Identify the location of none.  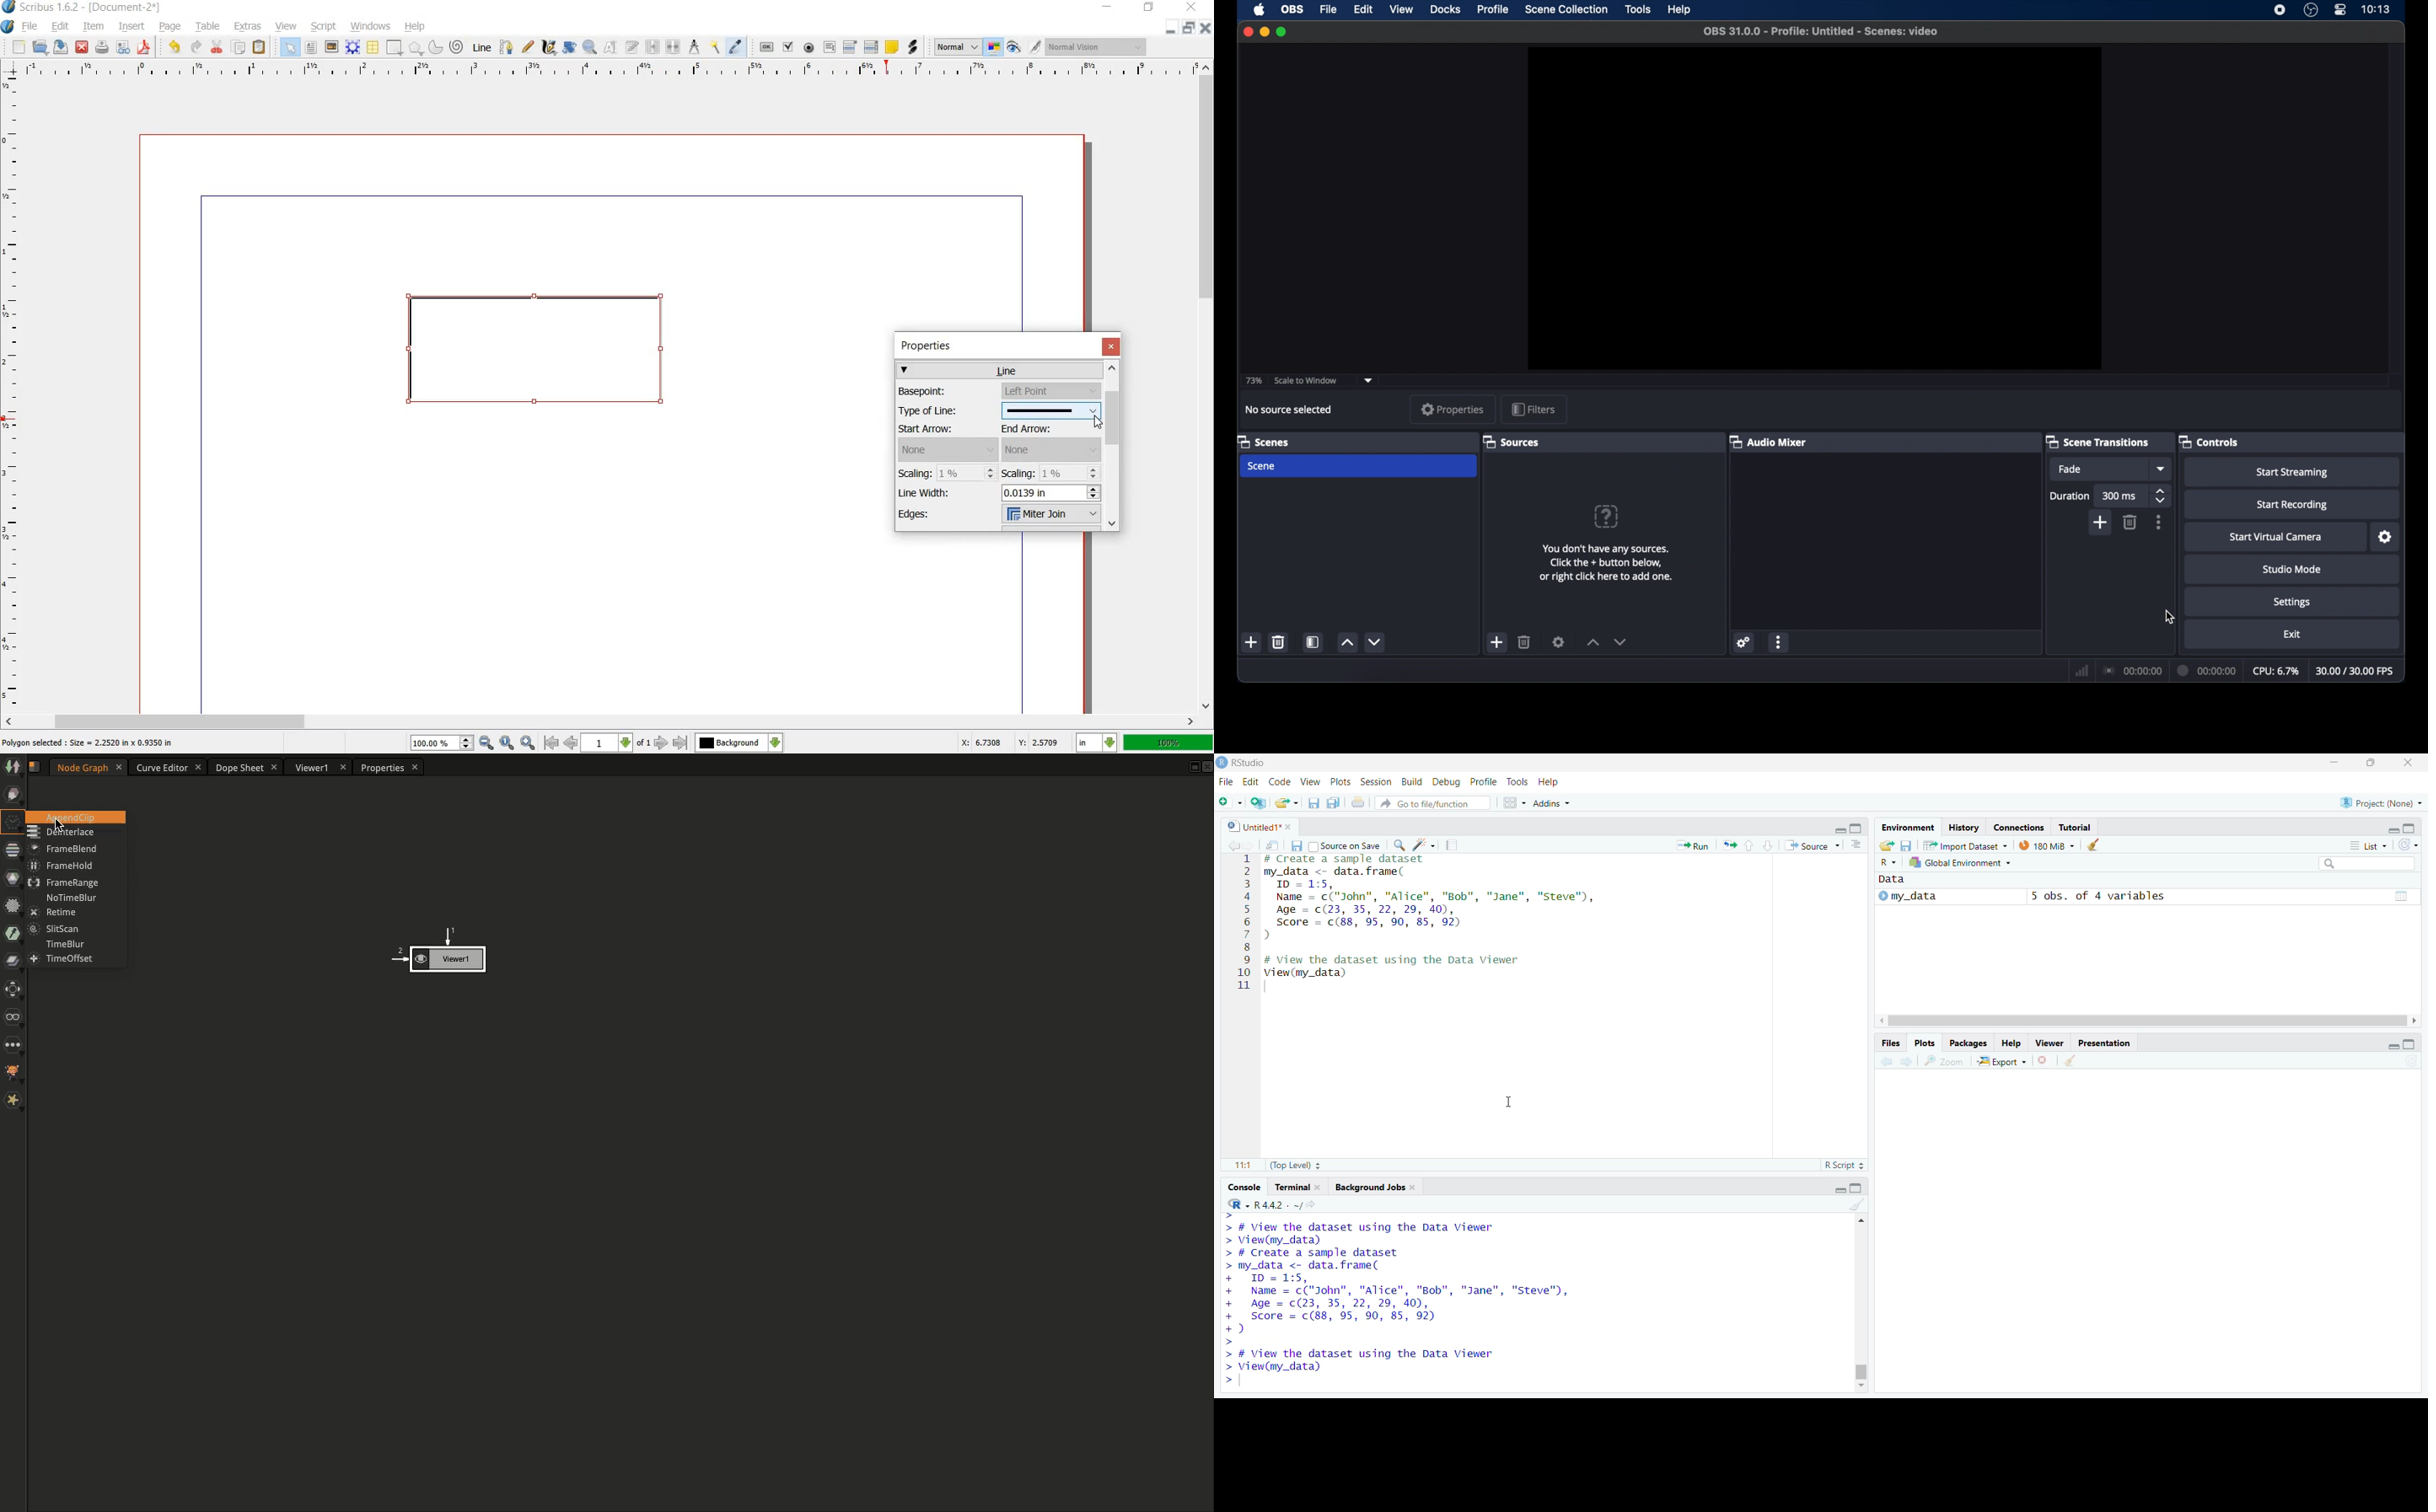
(947, 450).